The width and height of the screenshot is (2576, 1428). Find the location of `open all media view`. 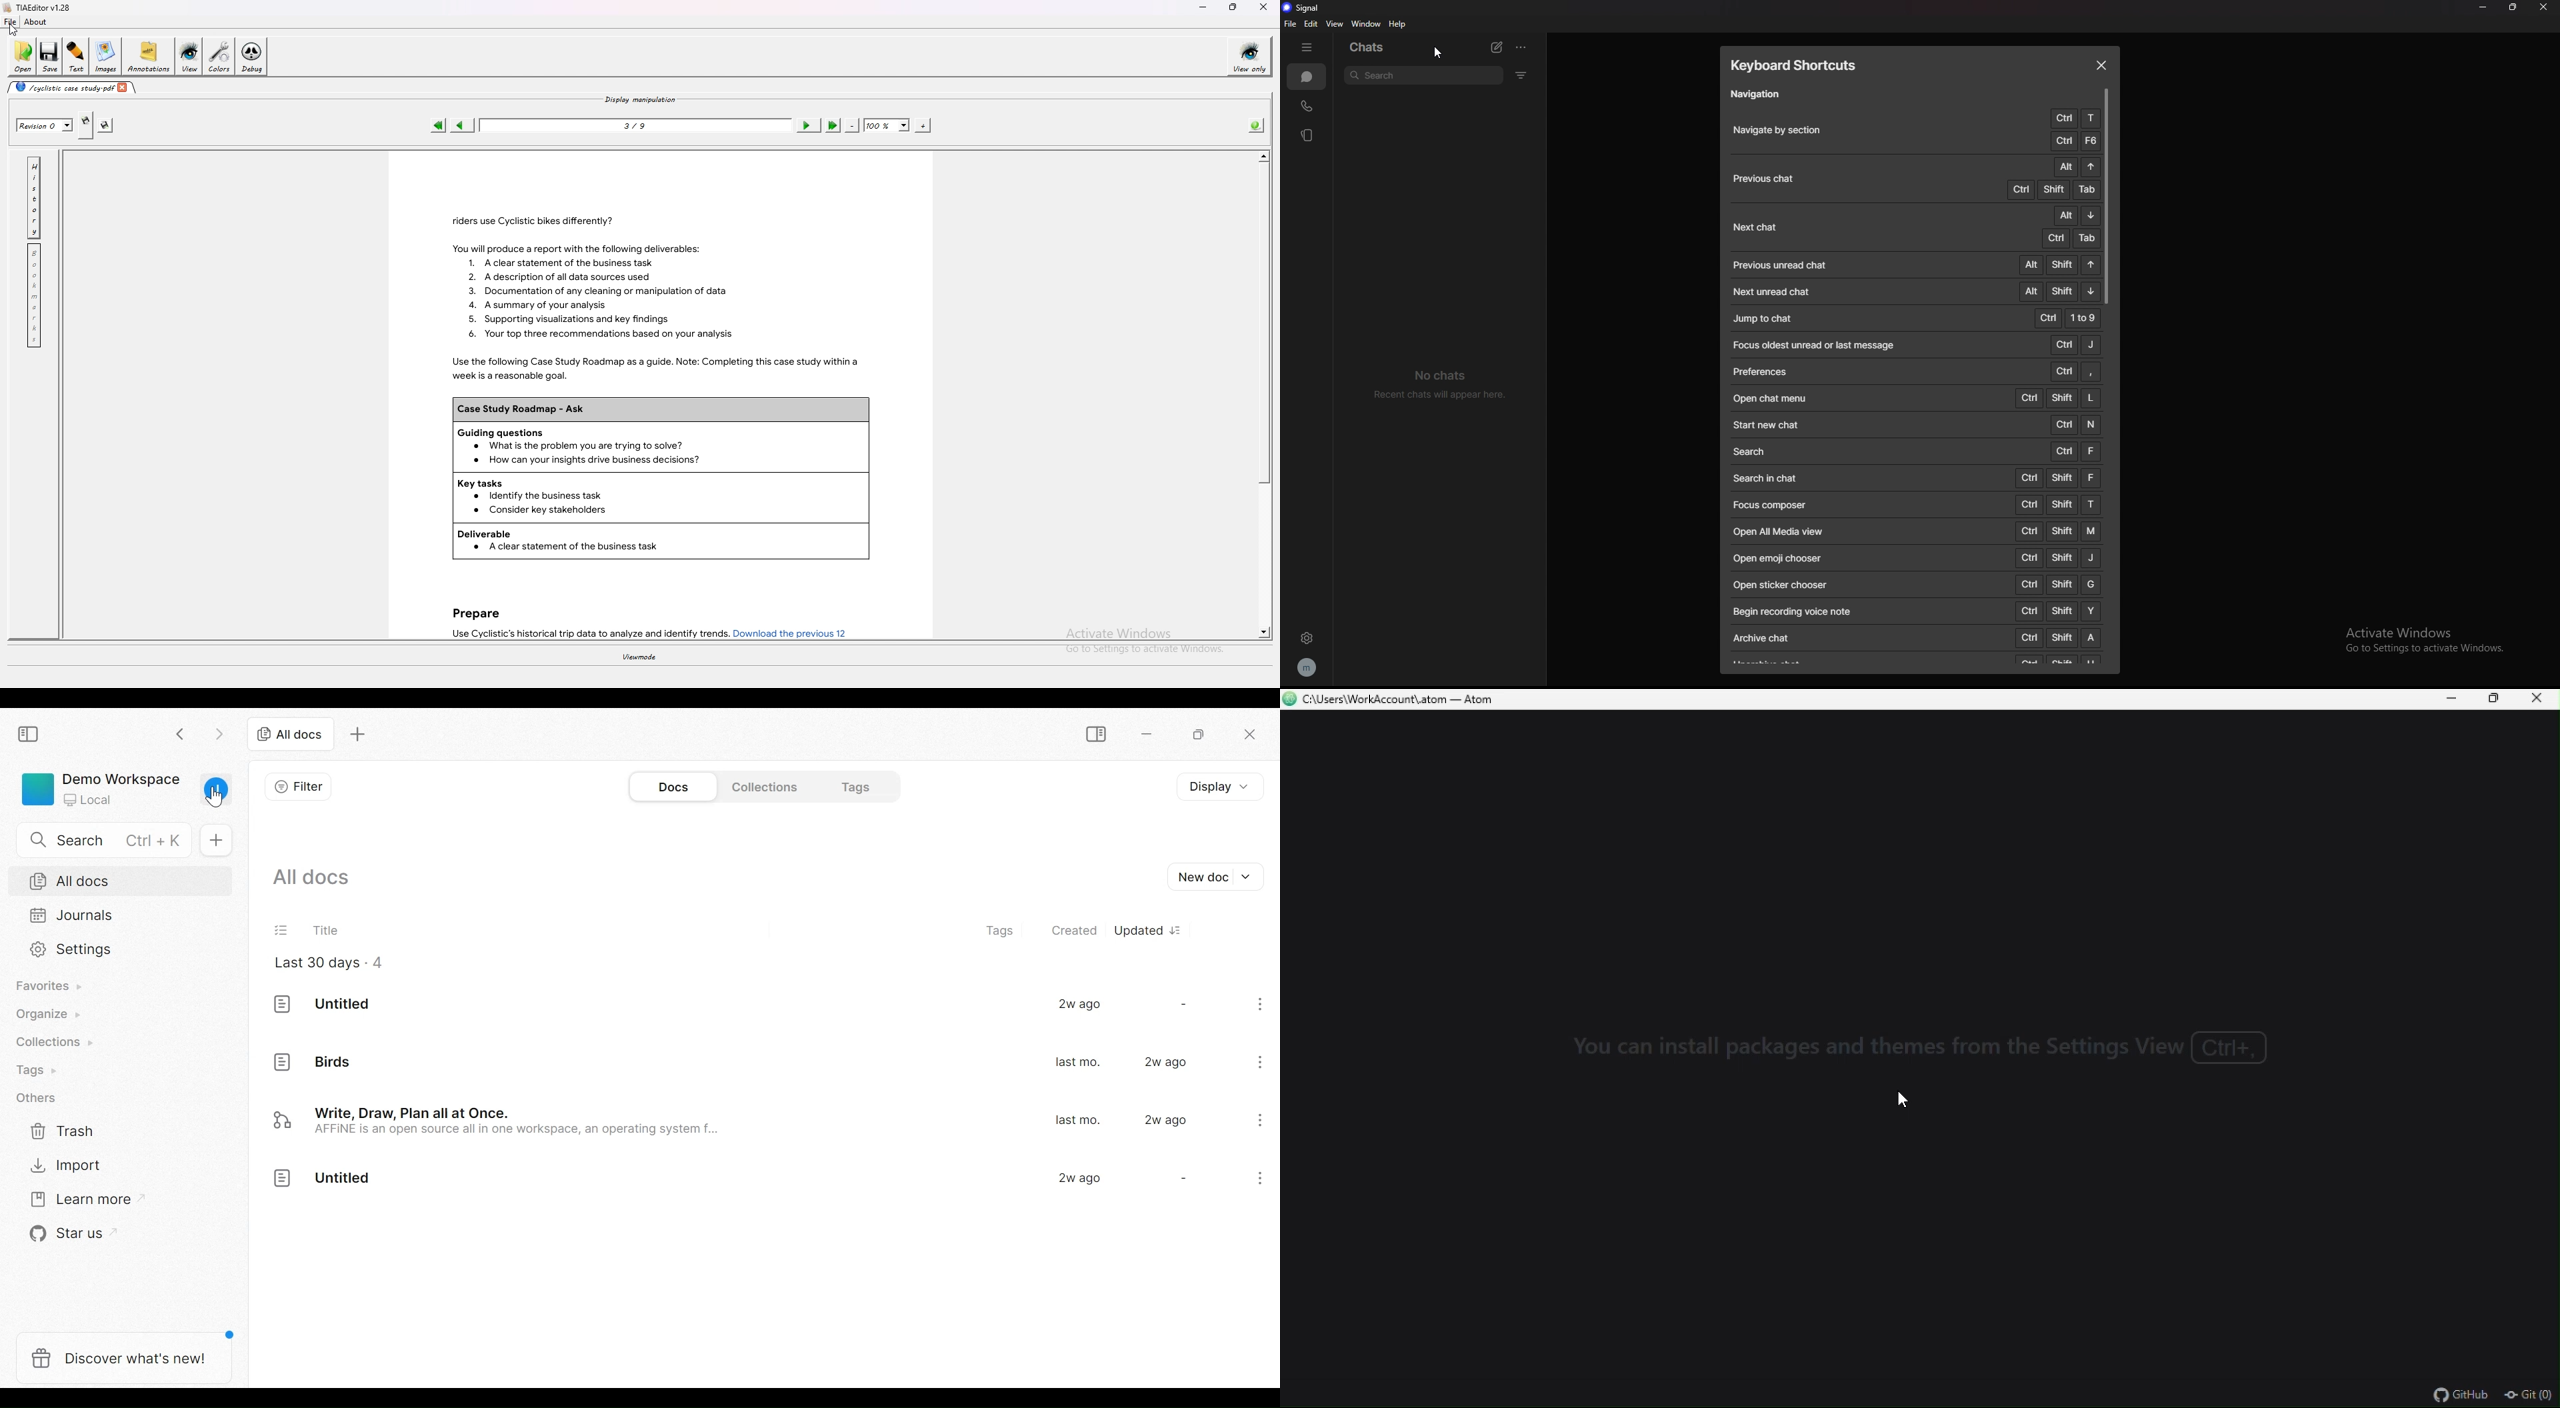

open all media view is located at coordinates (1778, 531).